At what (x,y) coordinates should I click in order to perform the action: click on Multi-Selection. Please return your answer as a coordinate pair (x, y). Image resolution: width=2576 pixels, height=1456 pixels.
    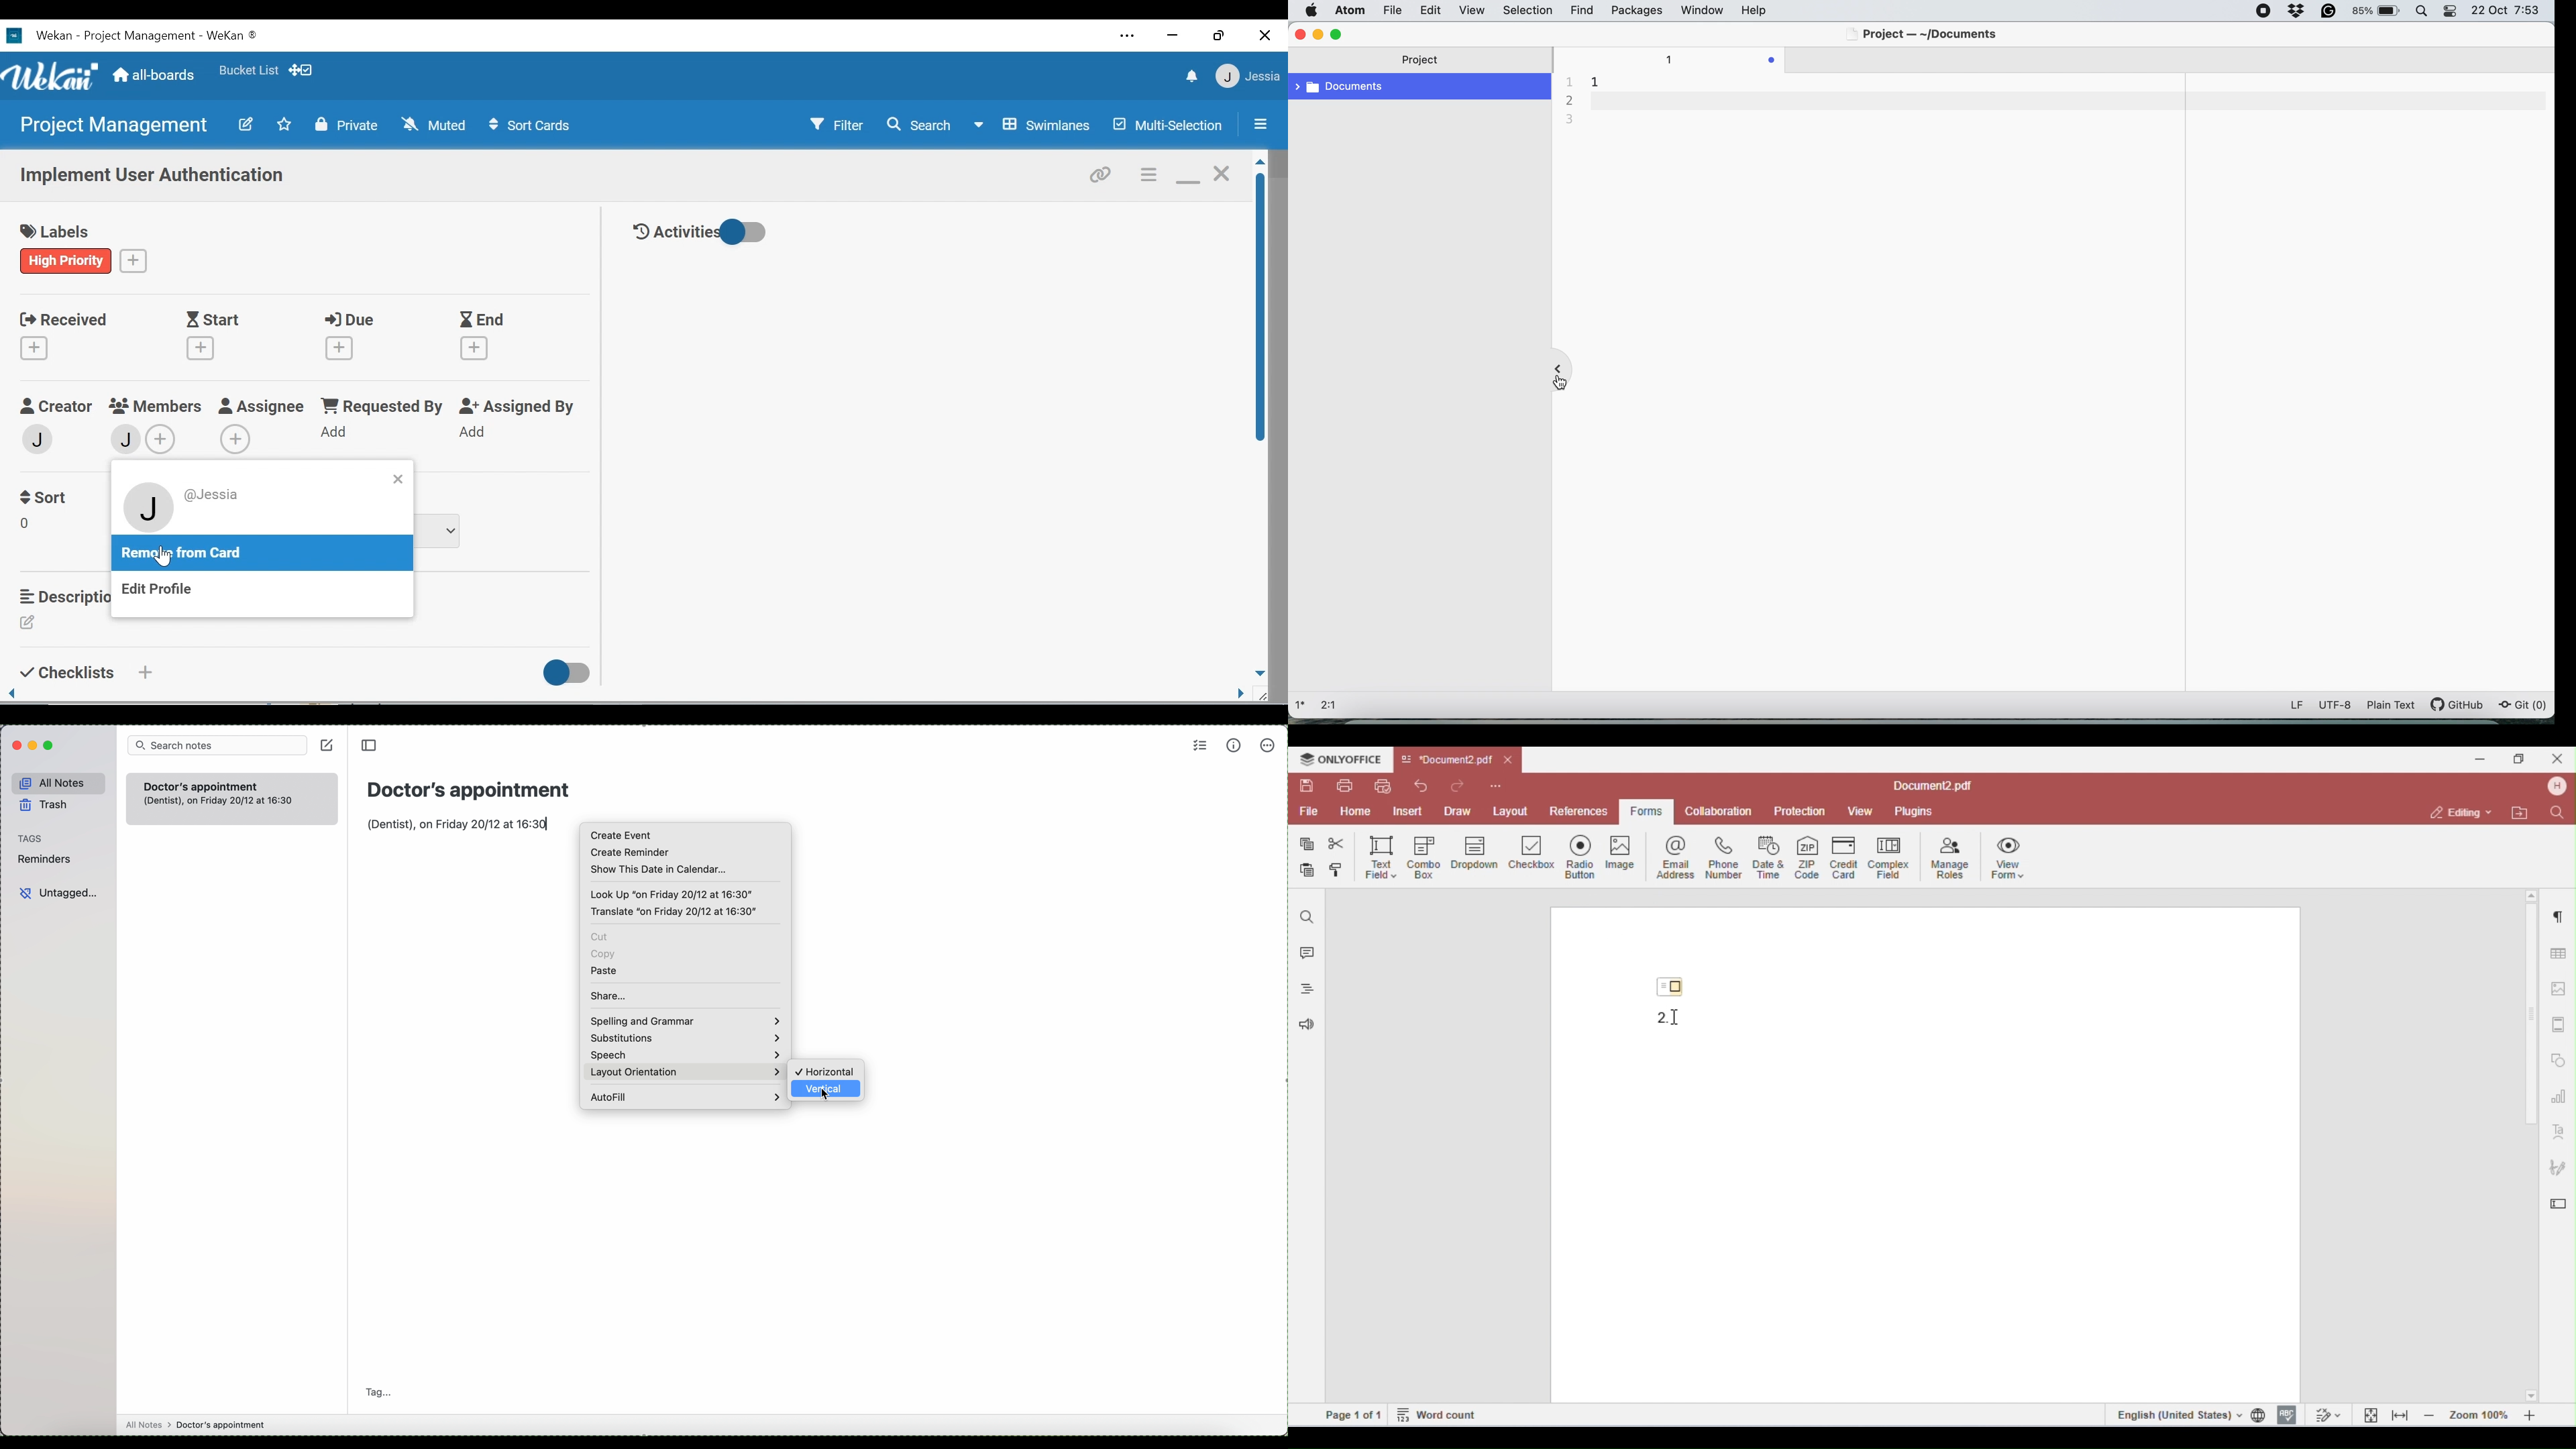
    Looking at the image, I should click on (1171, 125).